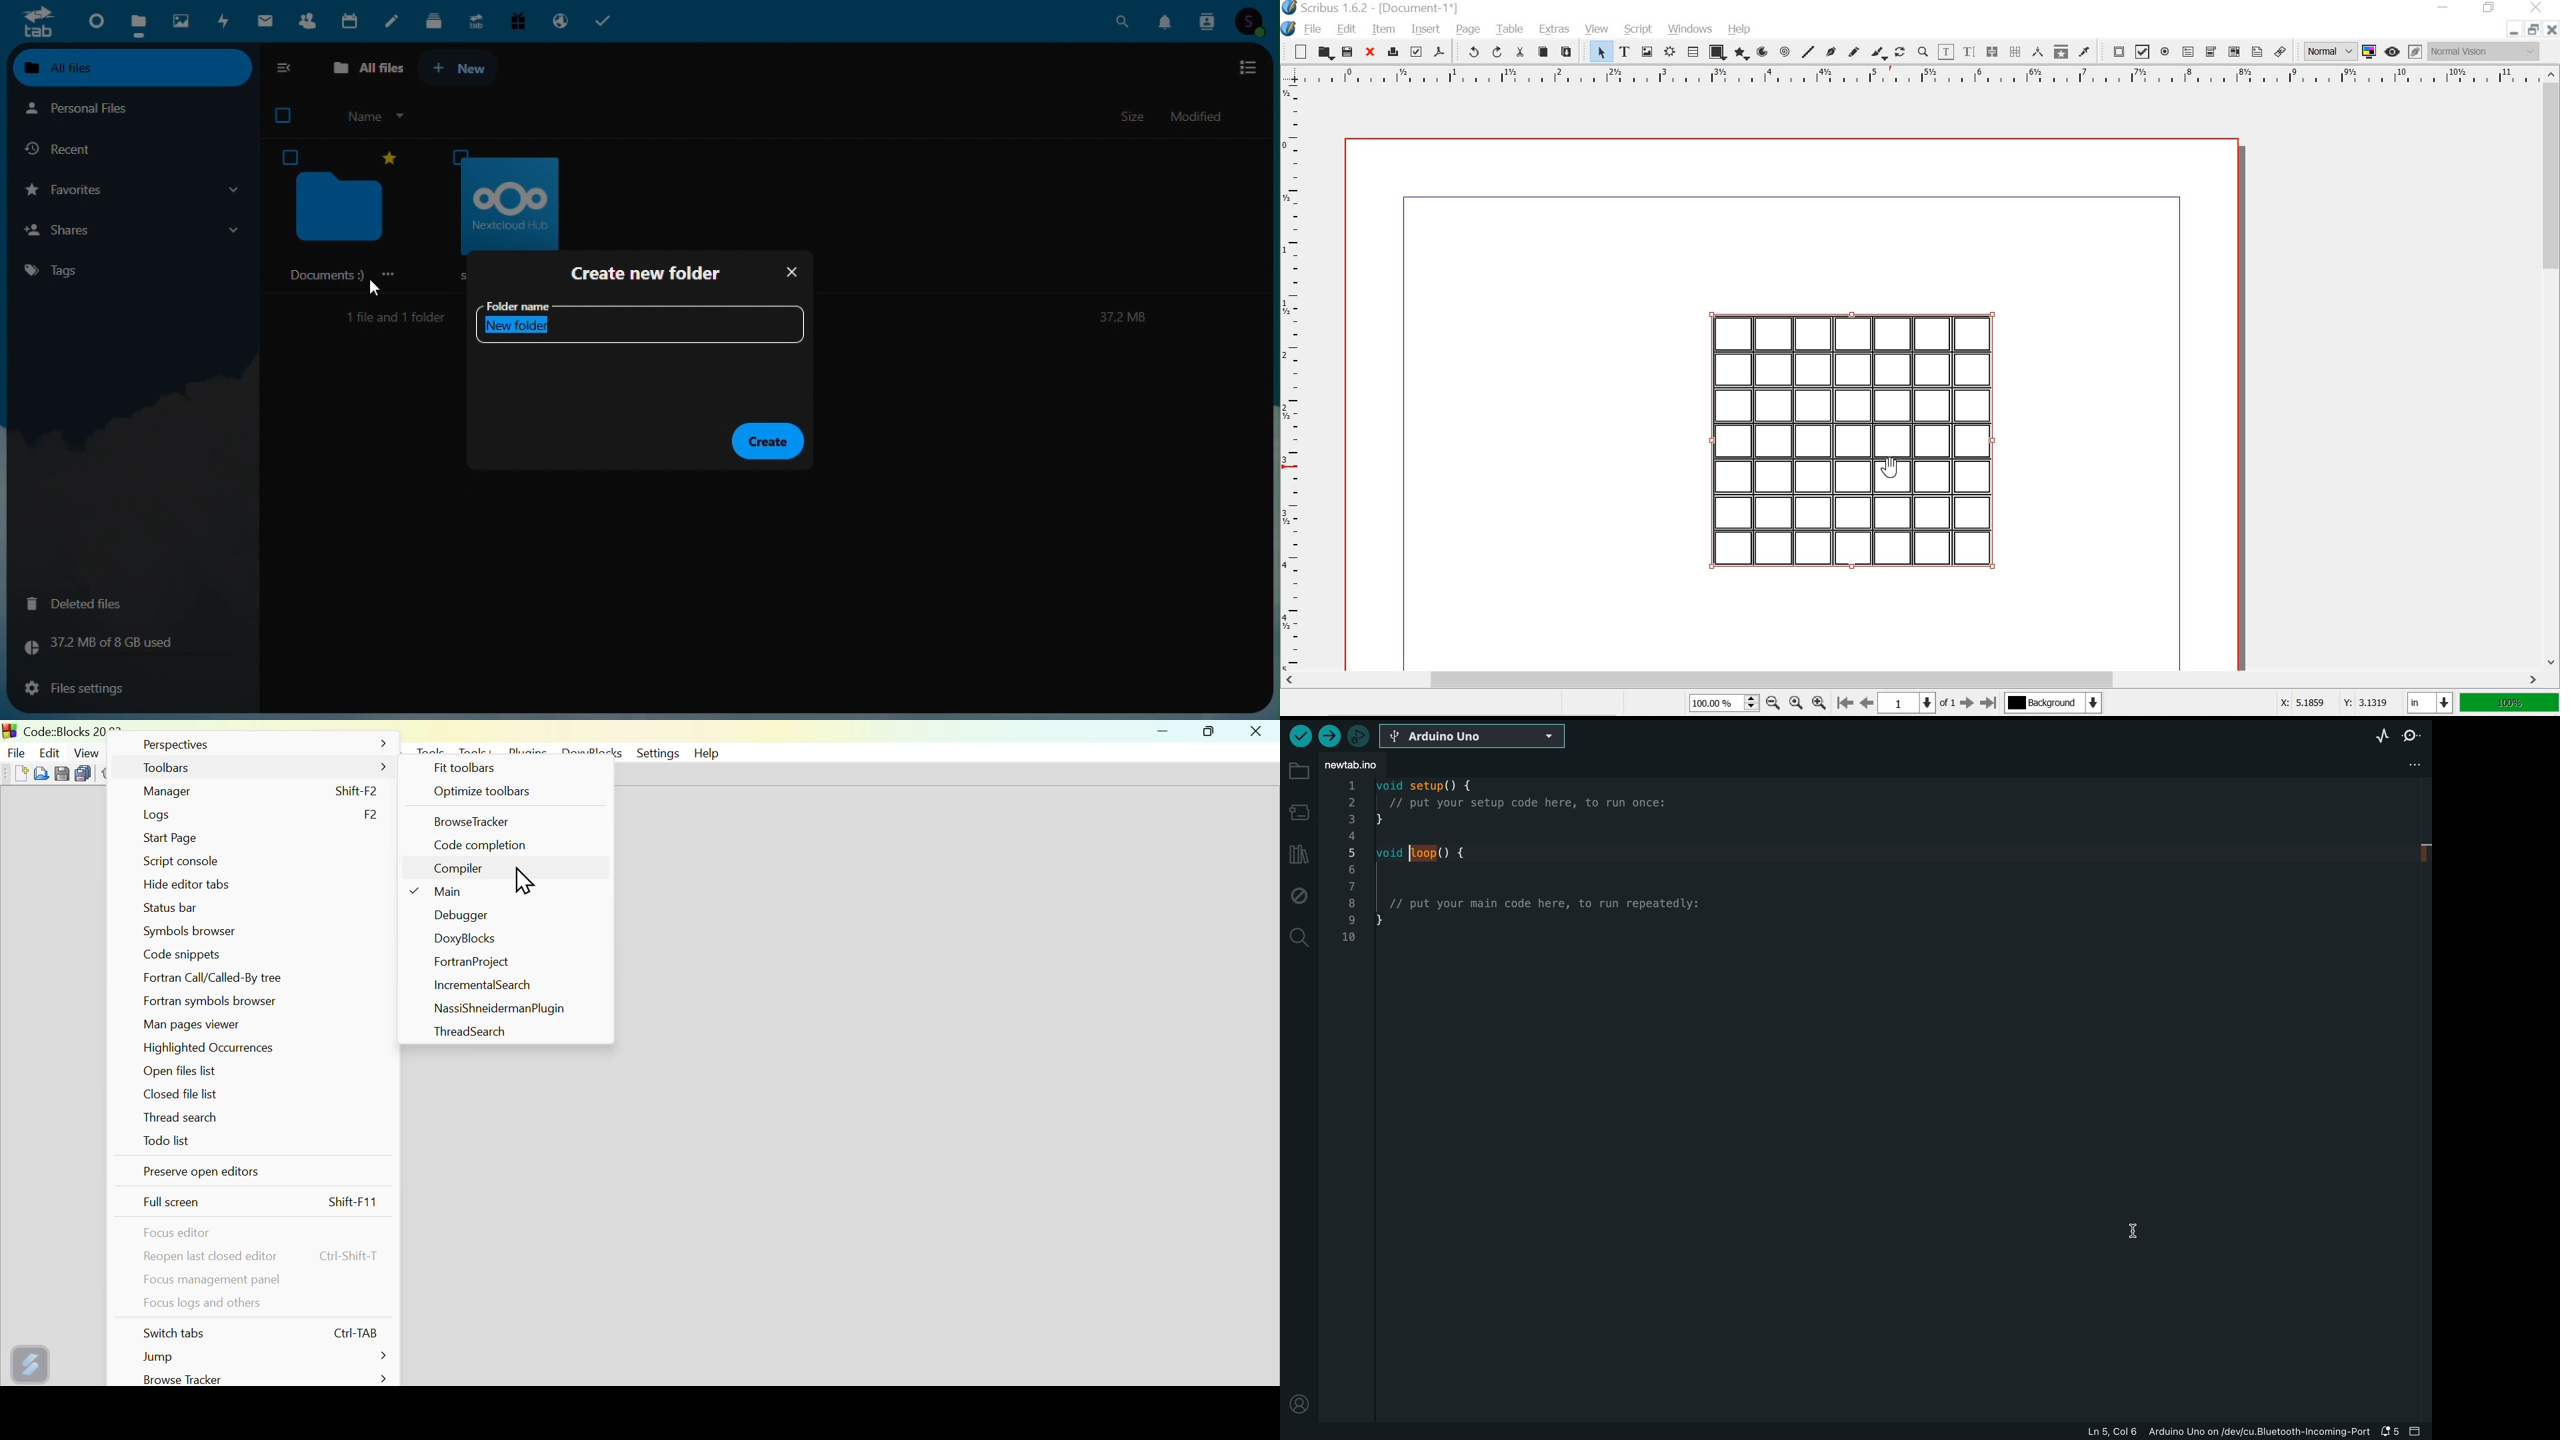 The width and height of the screenshot is (2576, 1456). I want to click on Status bar, so click(172, 909).